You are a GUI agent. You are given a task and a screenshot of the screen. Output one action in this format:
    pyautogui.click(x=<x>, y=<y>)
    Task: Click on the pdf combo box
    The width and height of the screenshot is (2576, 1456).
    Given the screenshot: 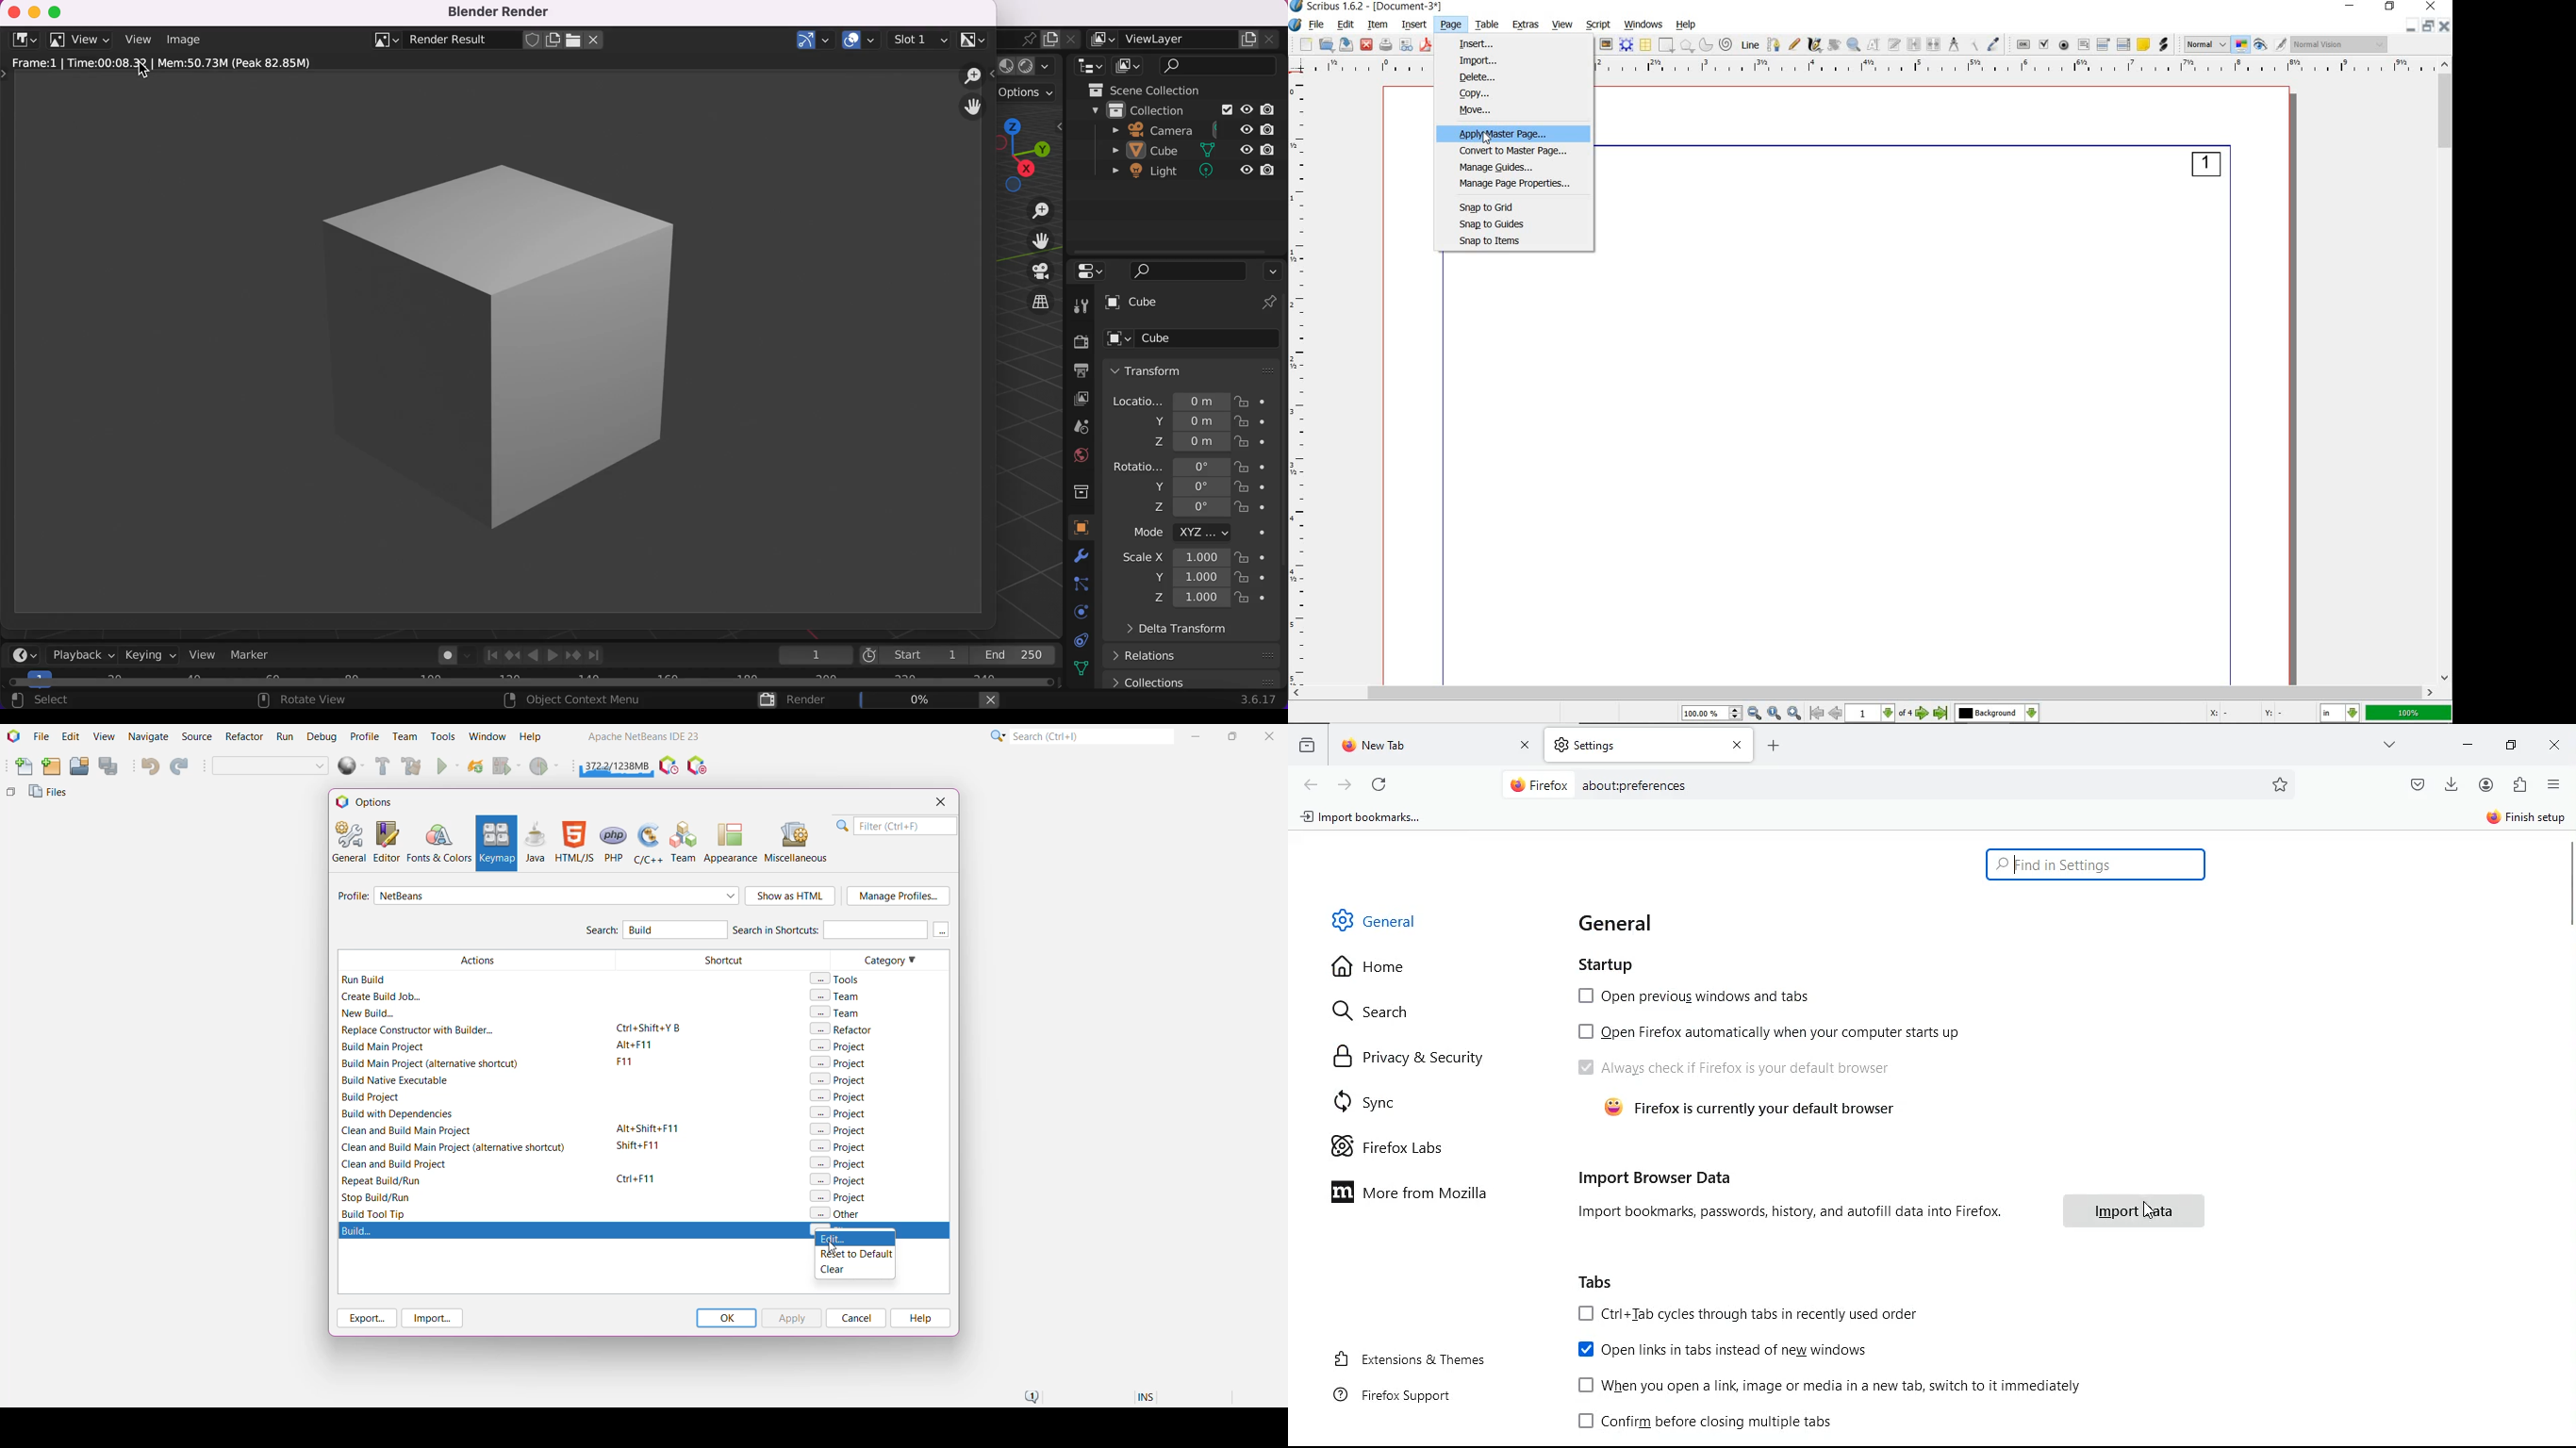 What is the action you would take?
    pyautogui.click(x=2104, y=45)
    